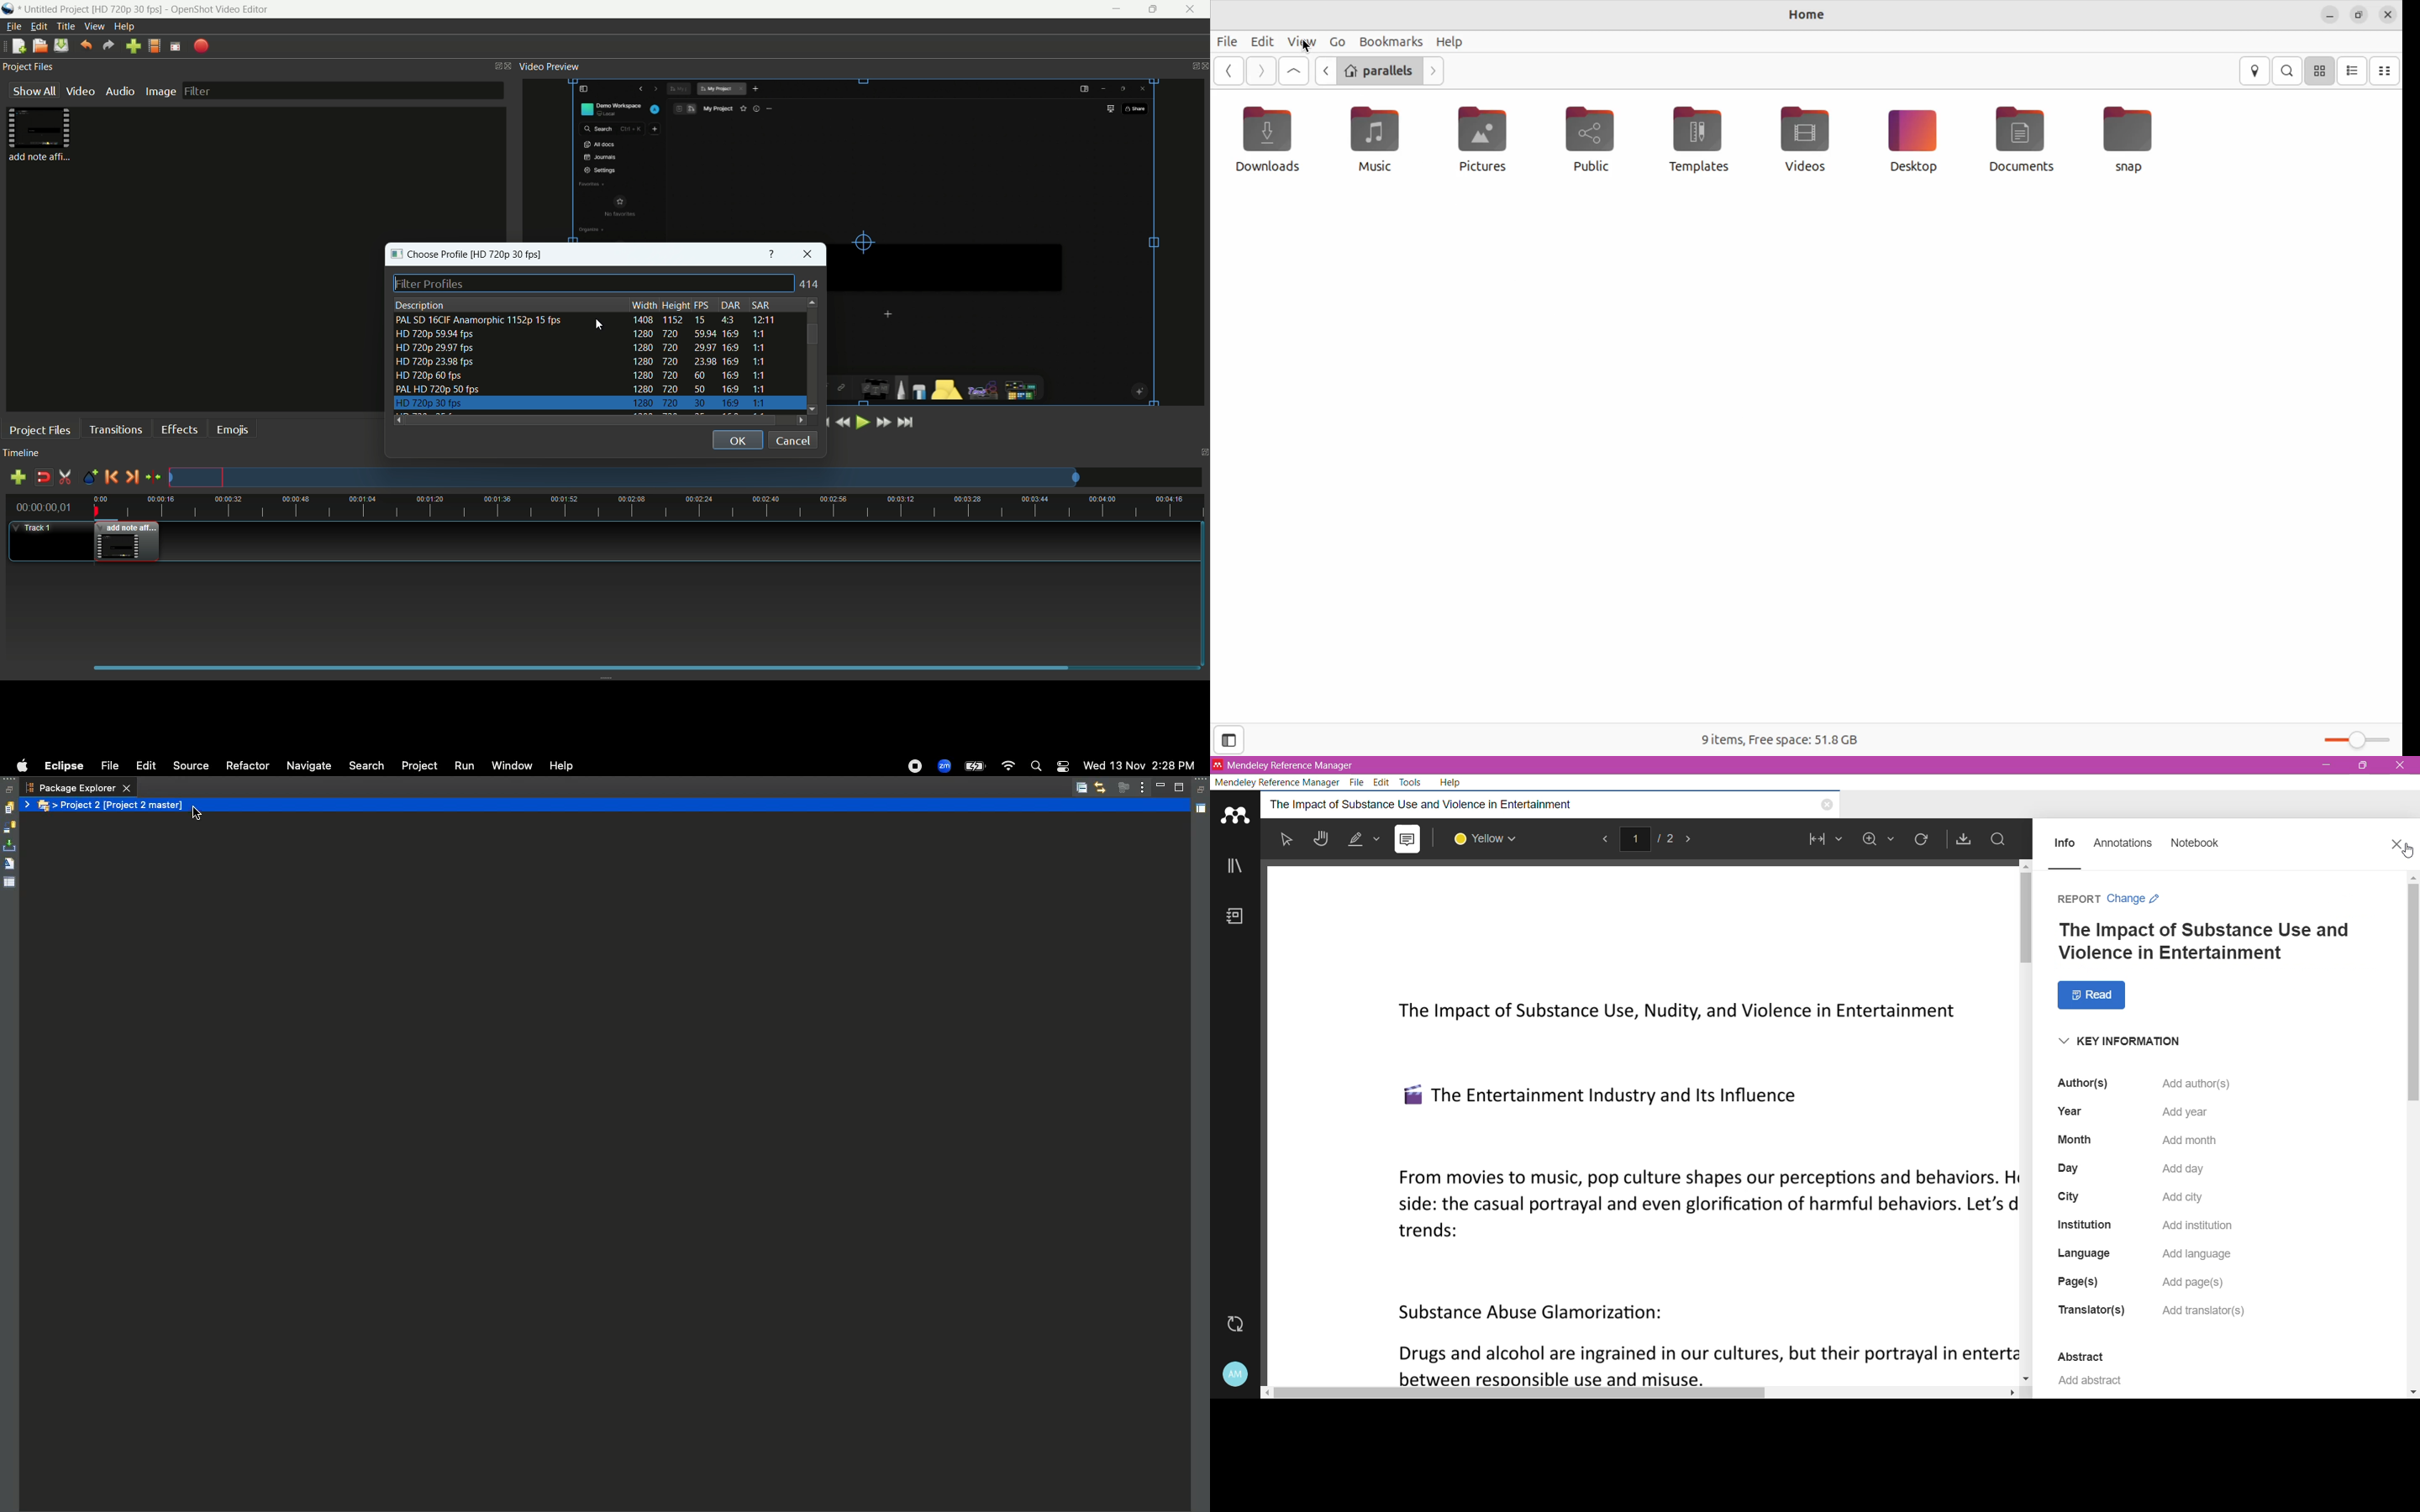 This screenshot has height=1512, width=2436. I want to click on Reference Item Title, so click(1508, 804).